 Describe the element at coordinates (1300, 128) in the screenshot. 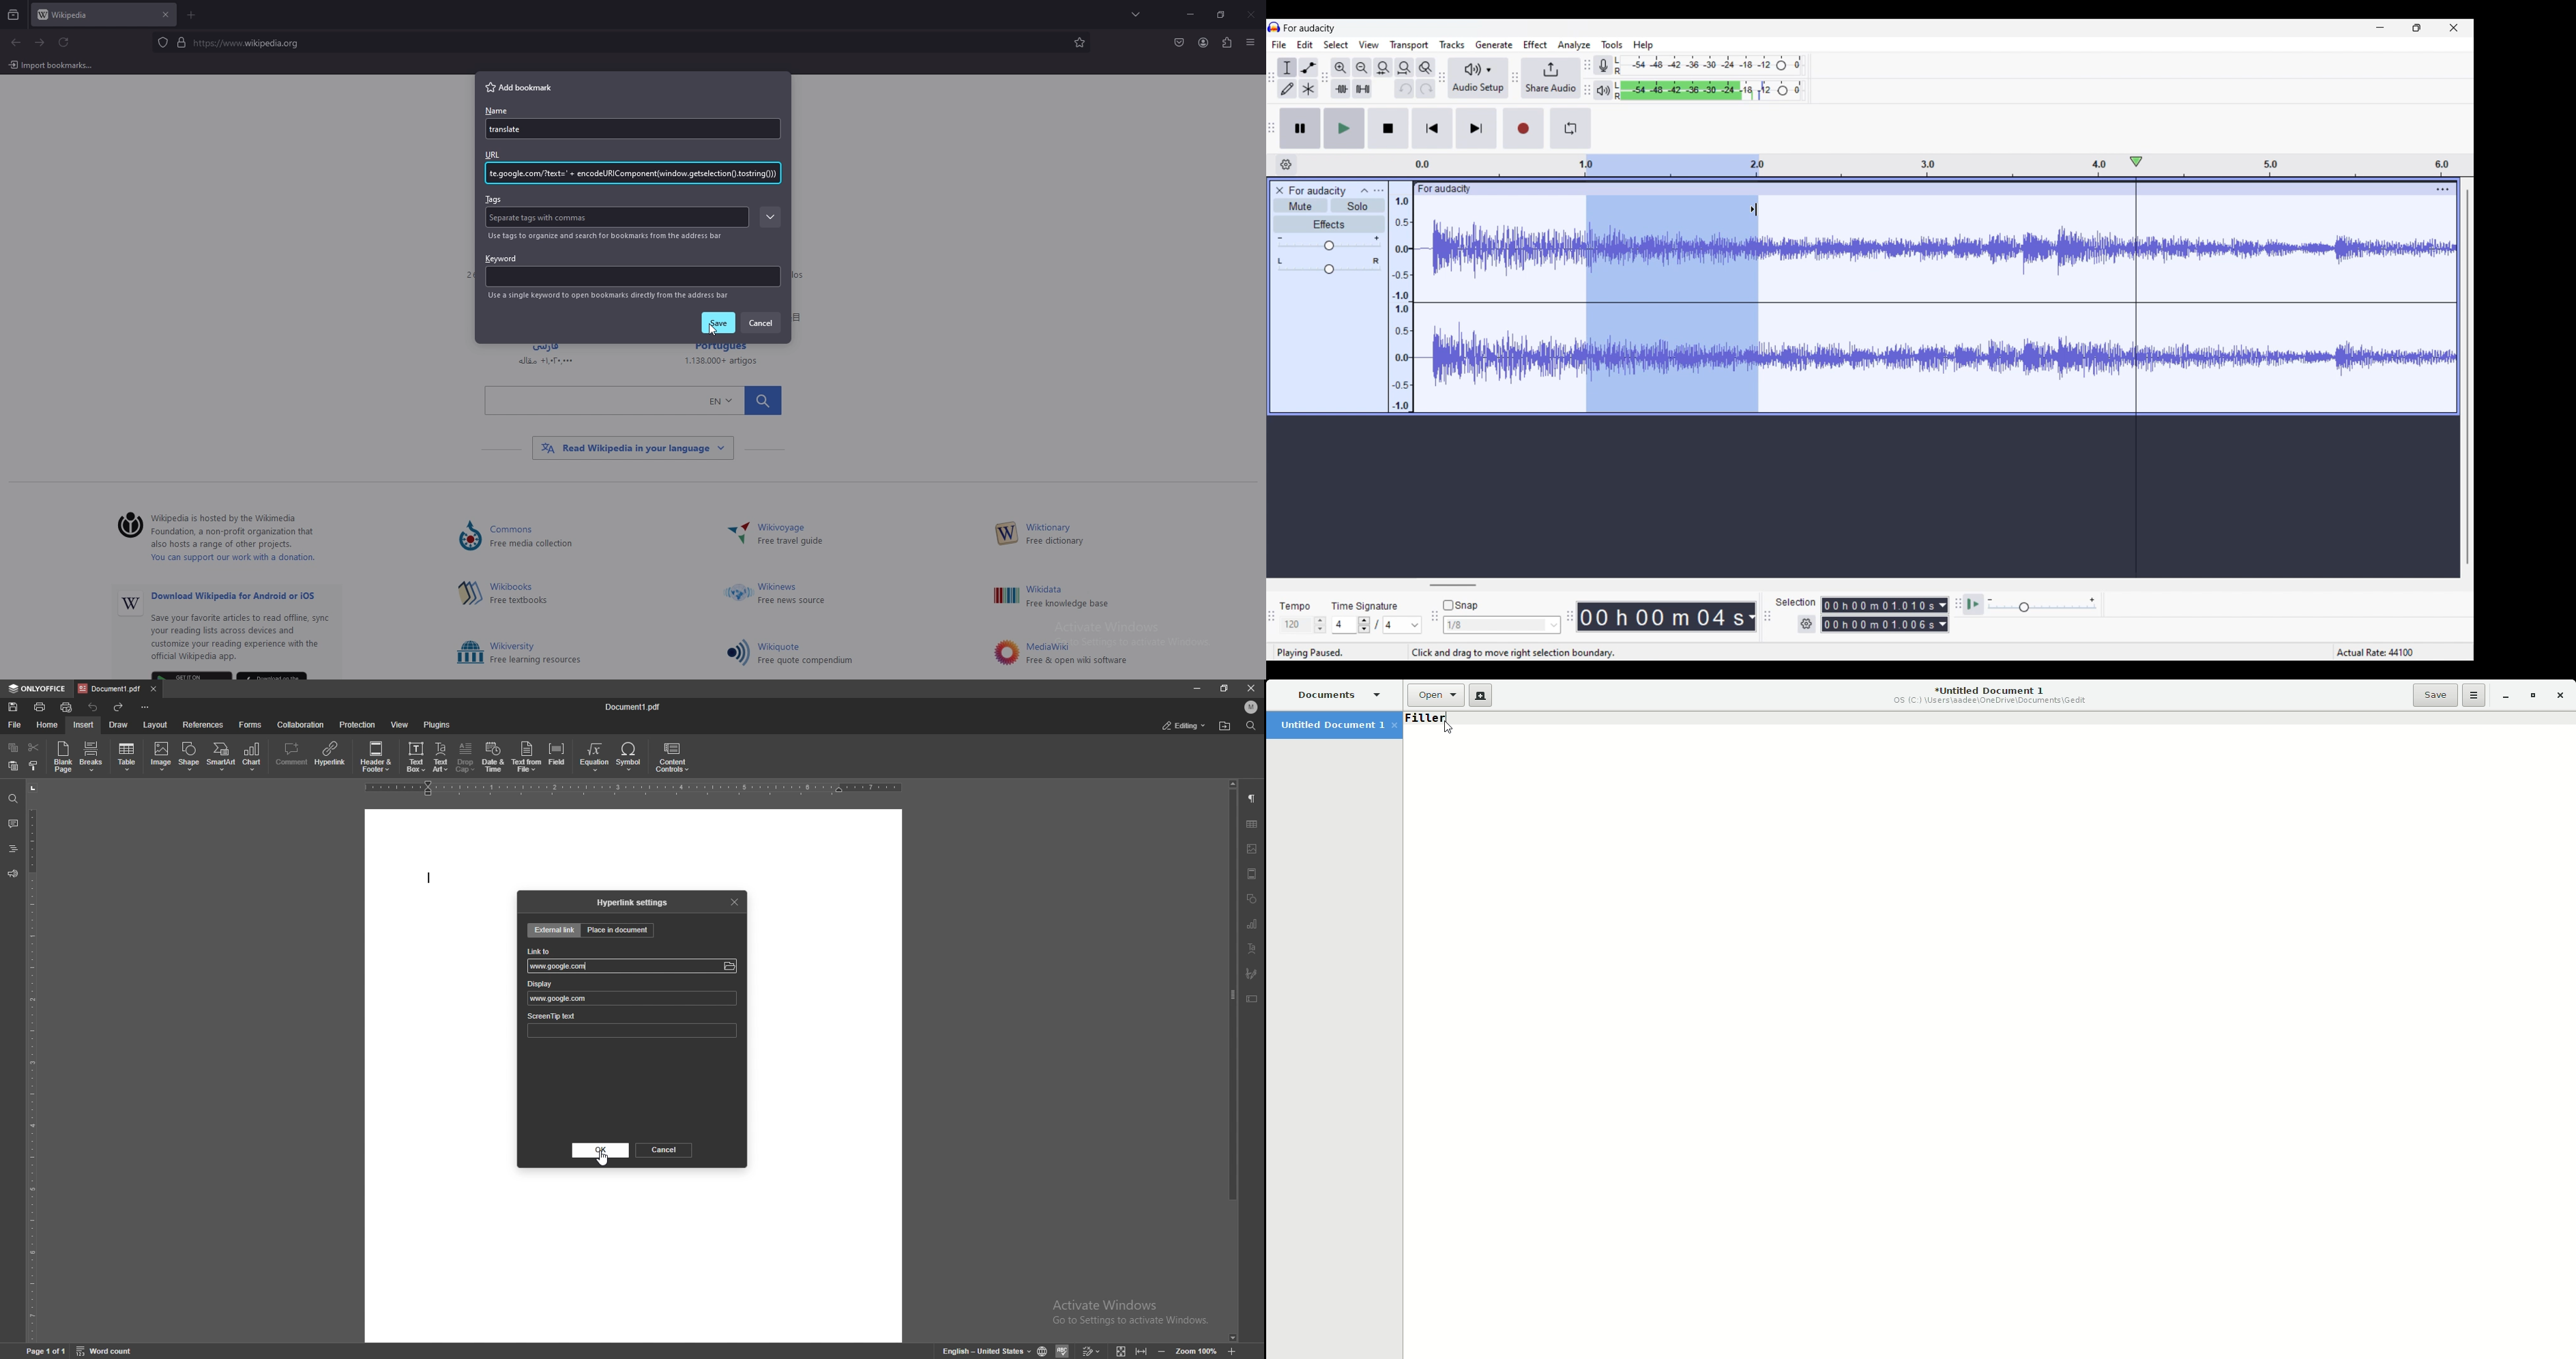

I see `Pause` at that location.